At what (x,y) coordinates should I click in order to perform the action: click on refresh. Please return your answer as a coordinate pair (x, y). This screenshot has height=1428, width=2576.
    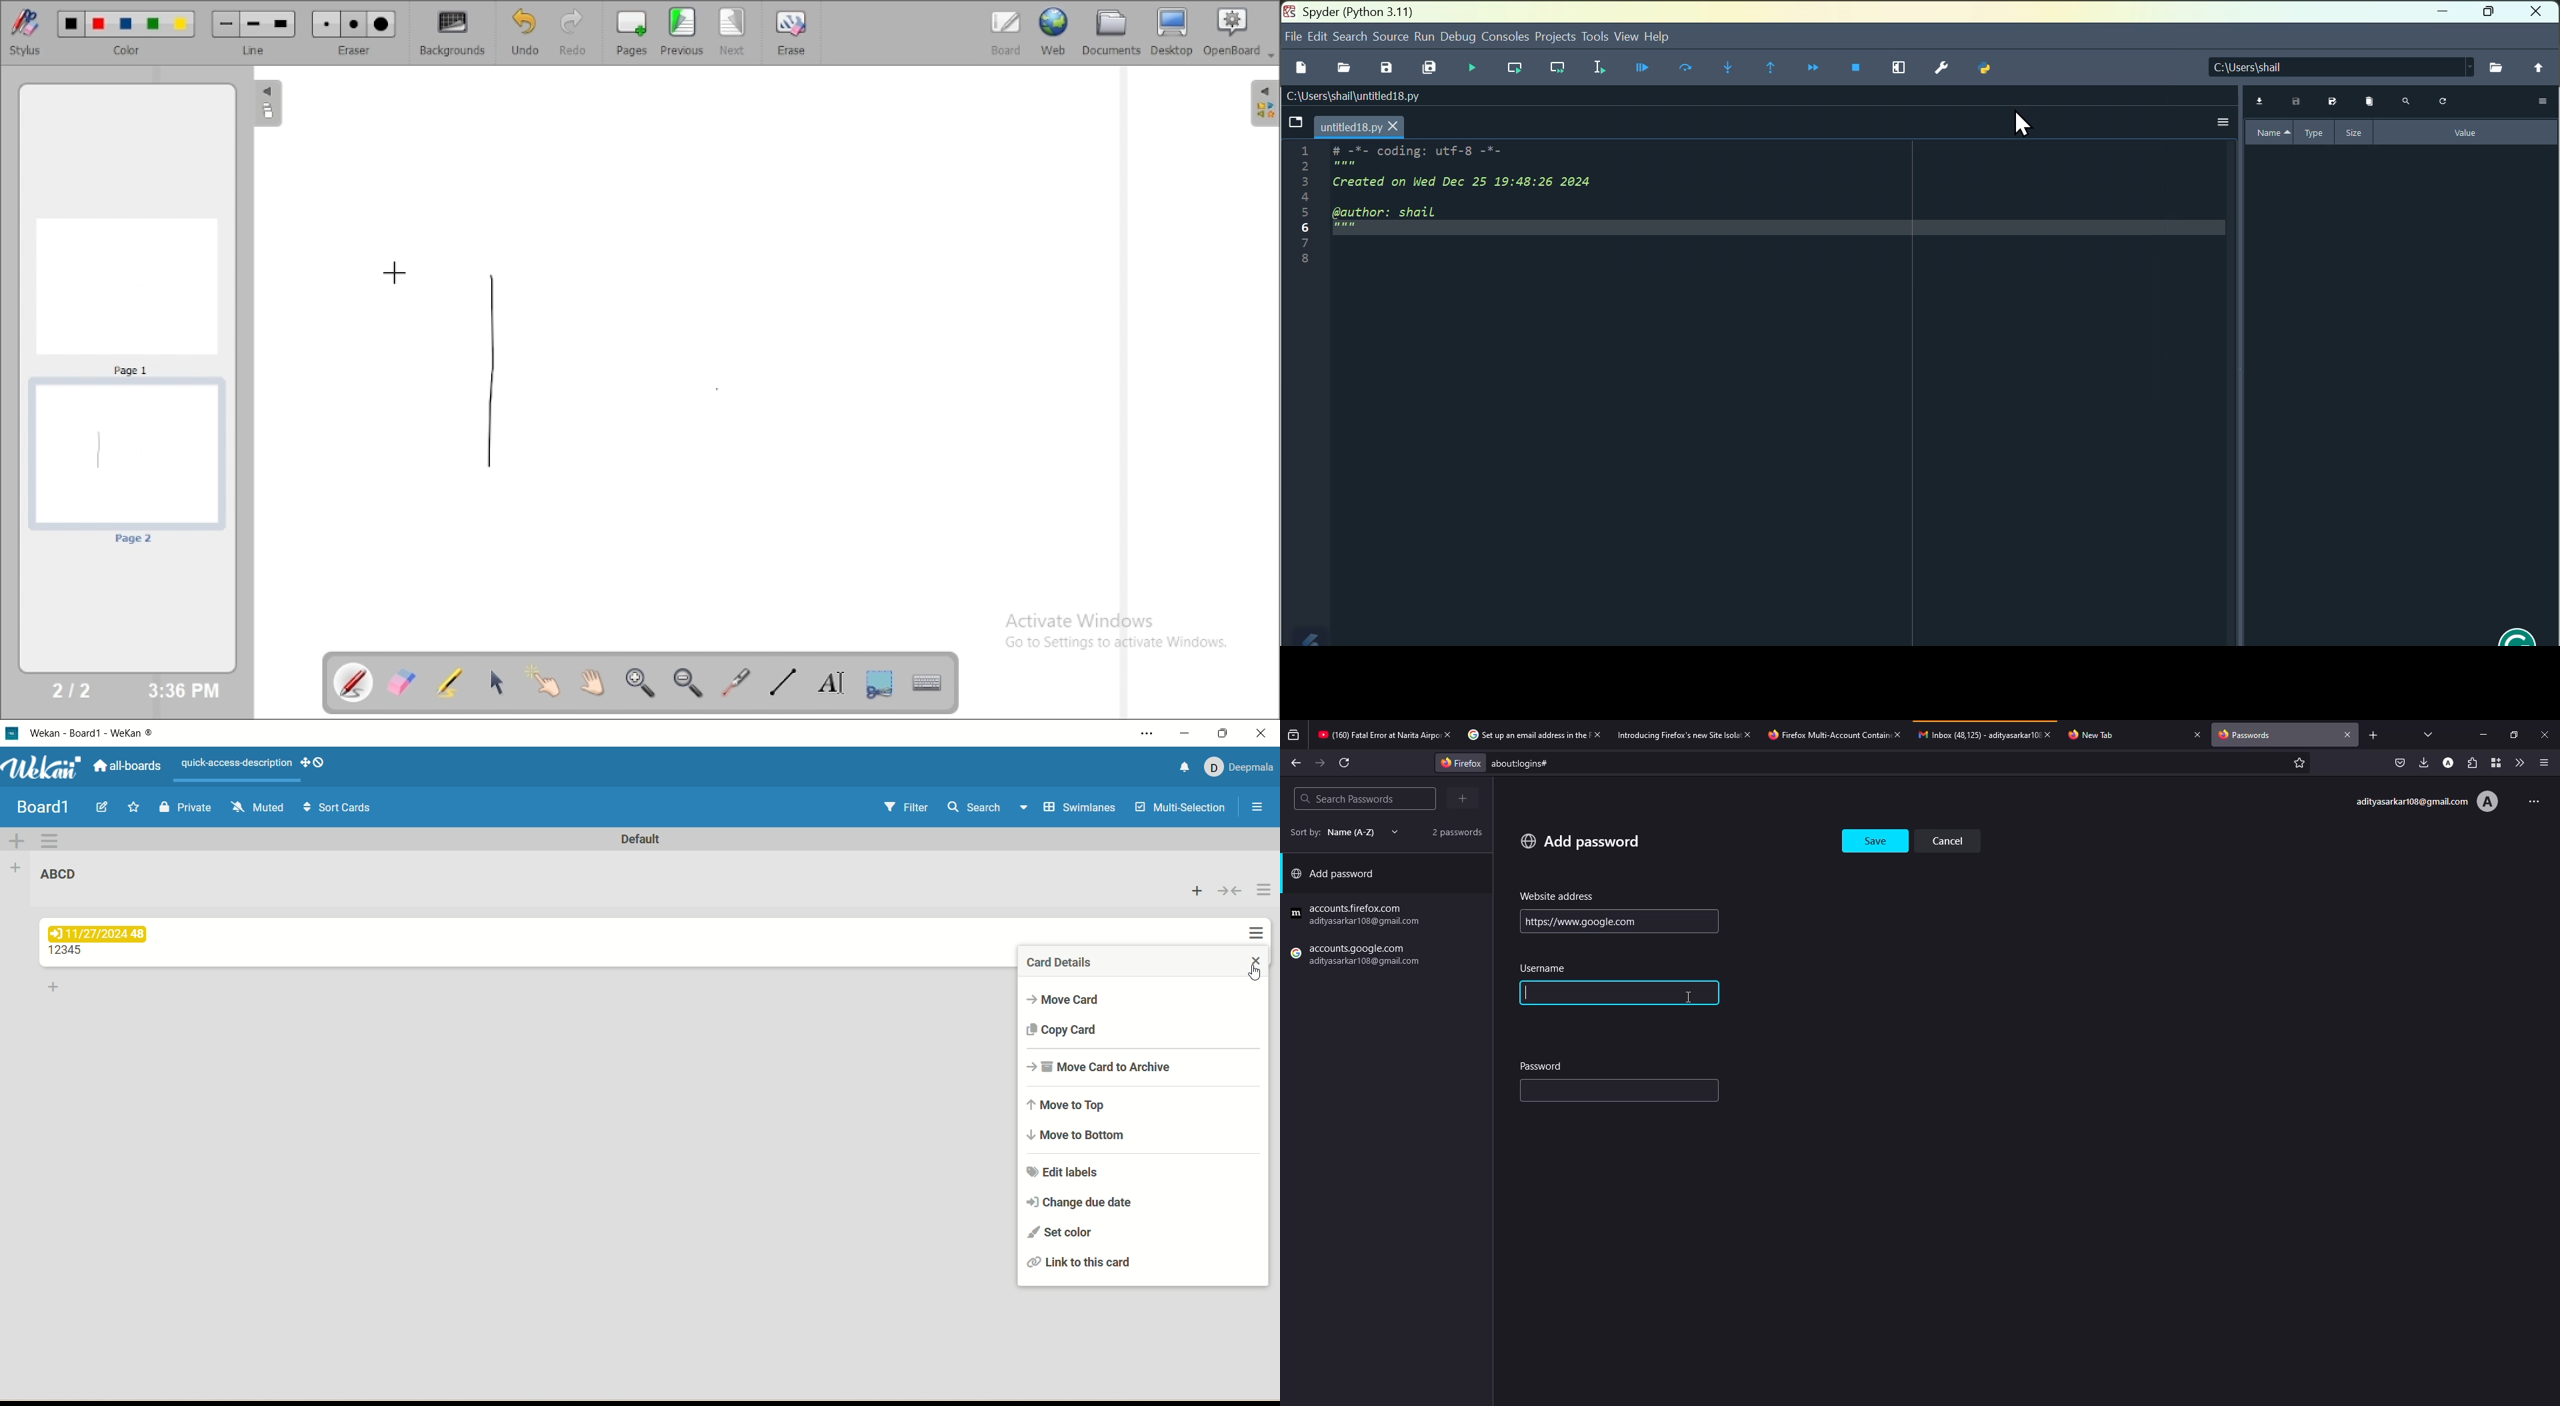
    Looking at the image, I should click on (1345, 763).